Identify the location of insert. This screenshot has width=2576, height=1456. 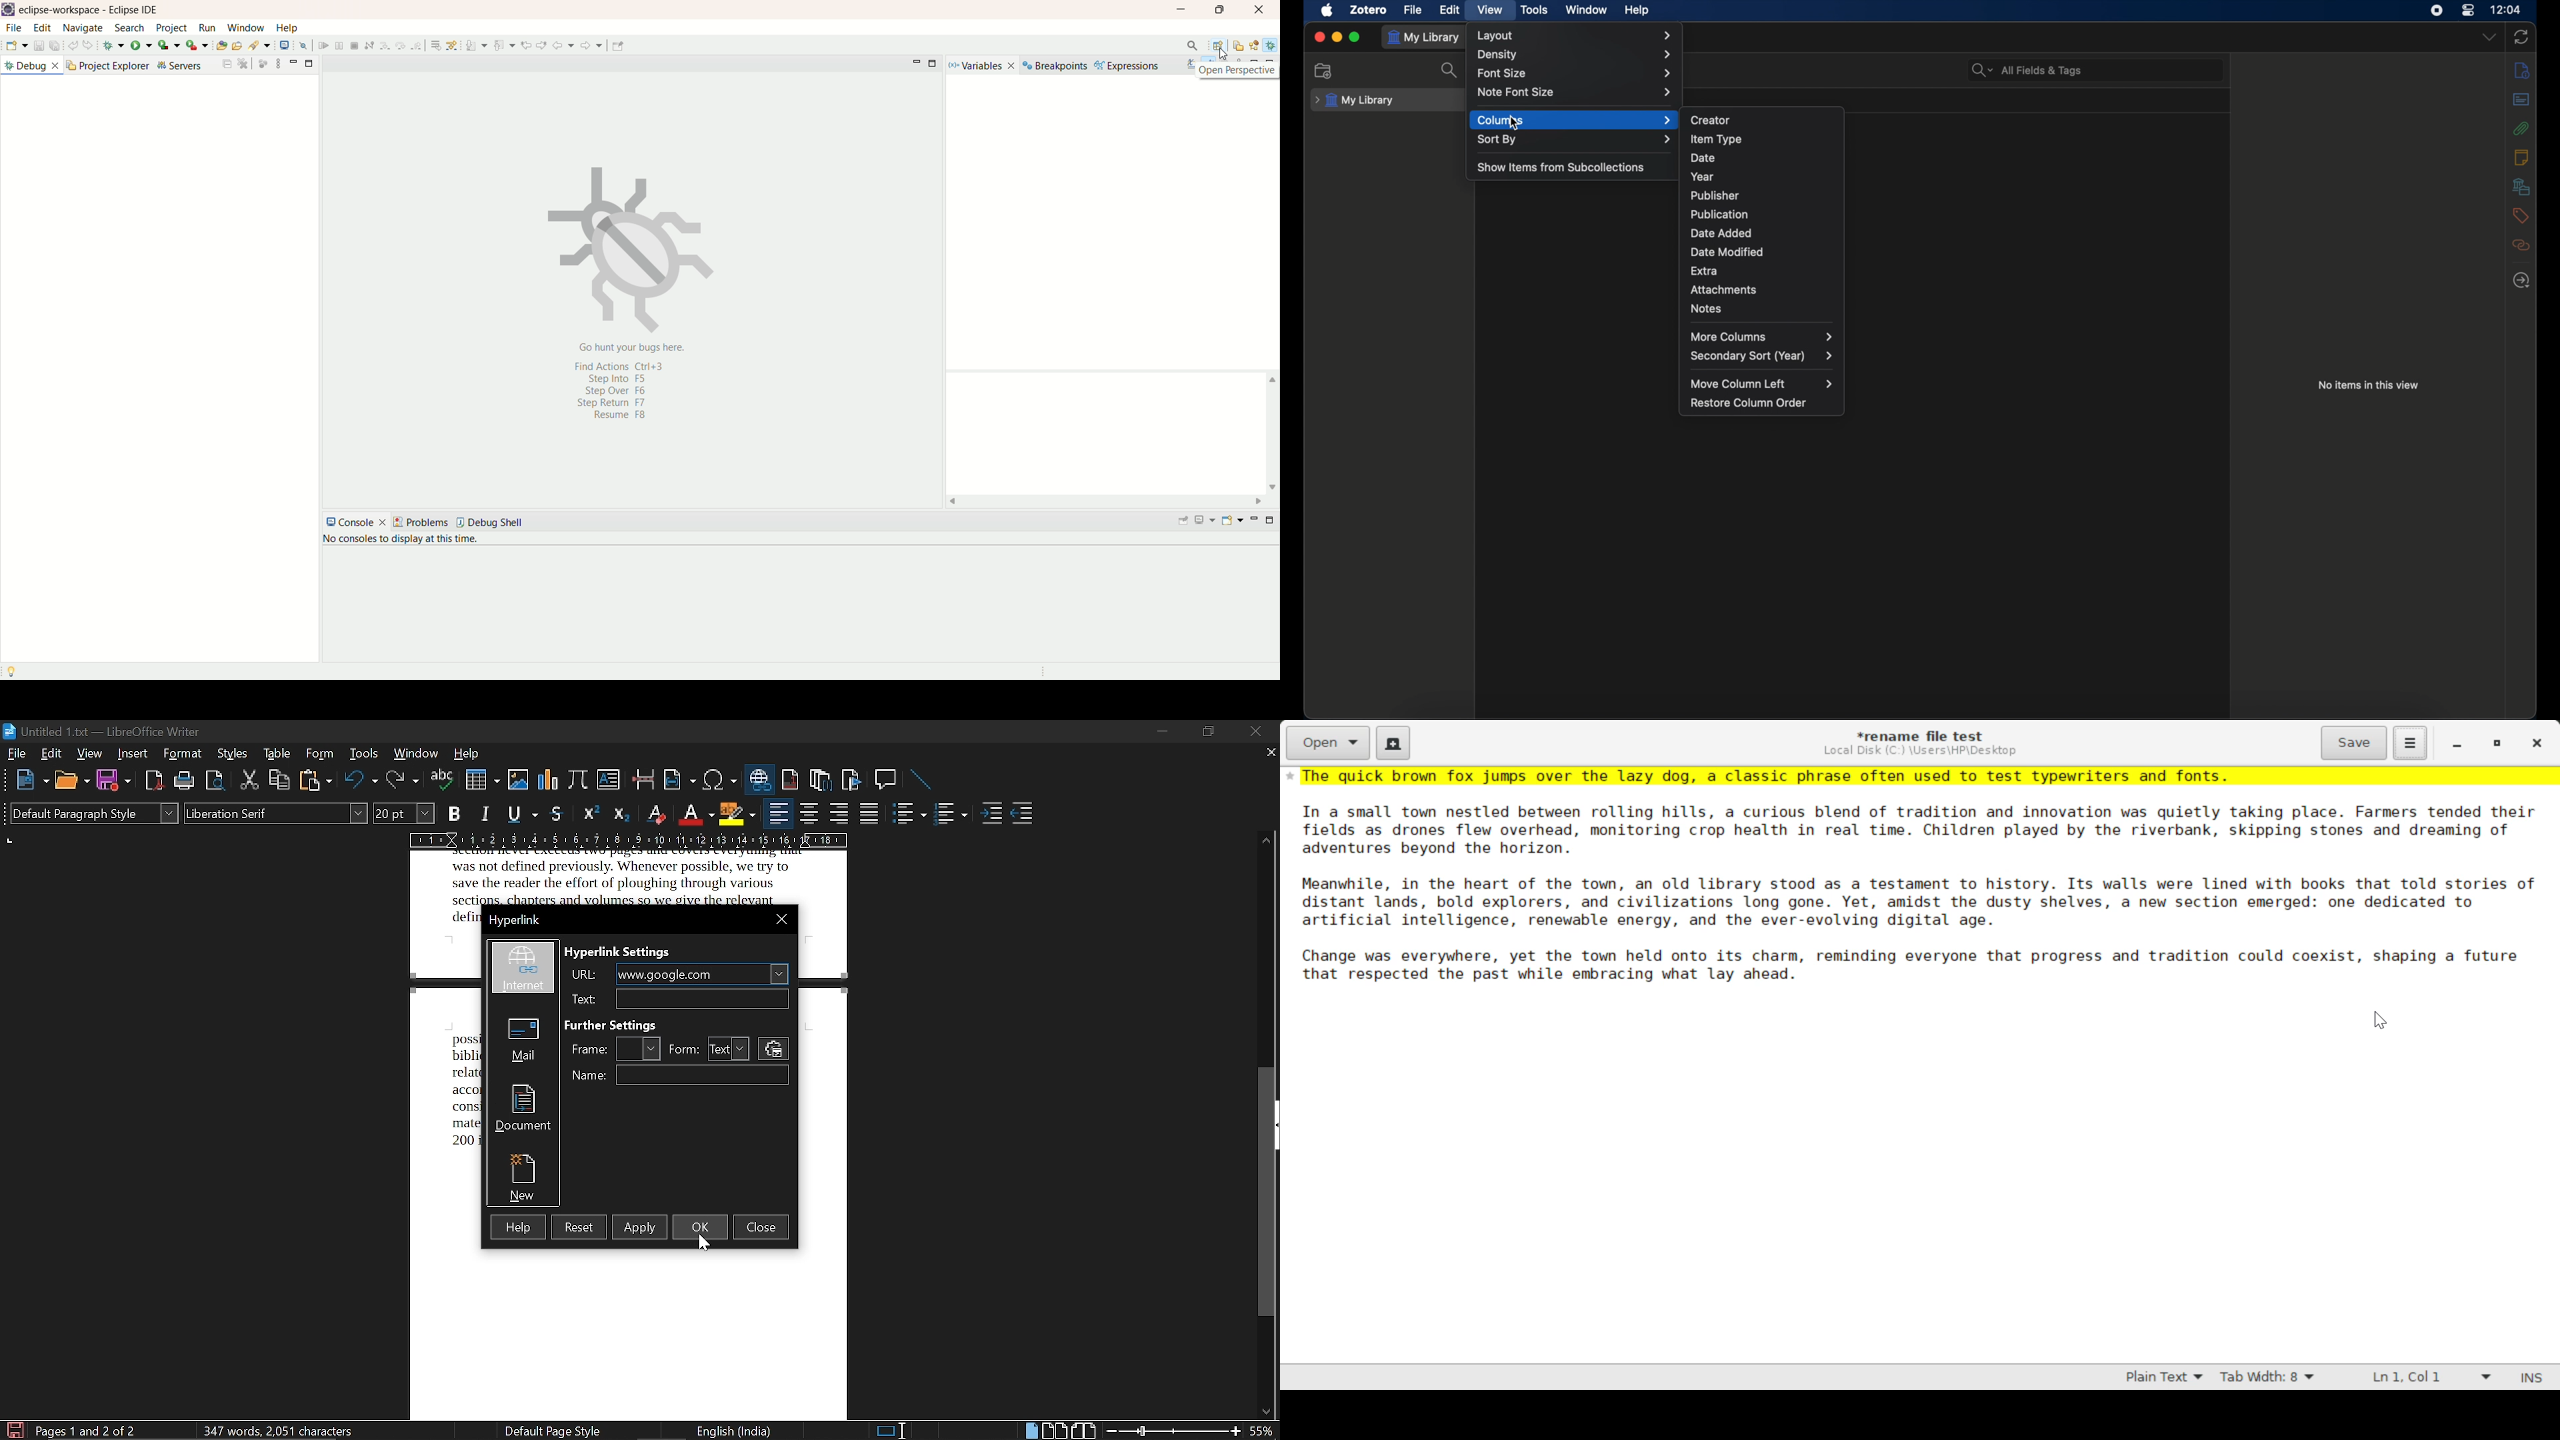
(133, 754).